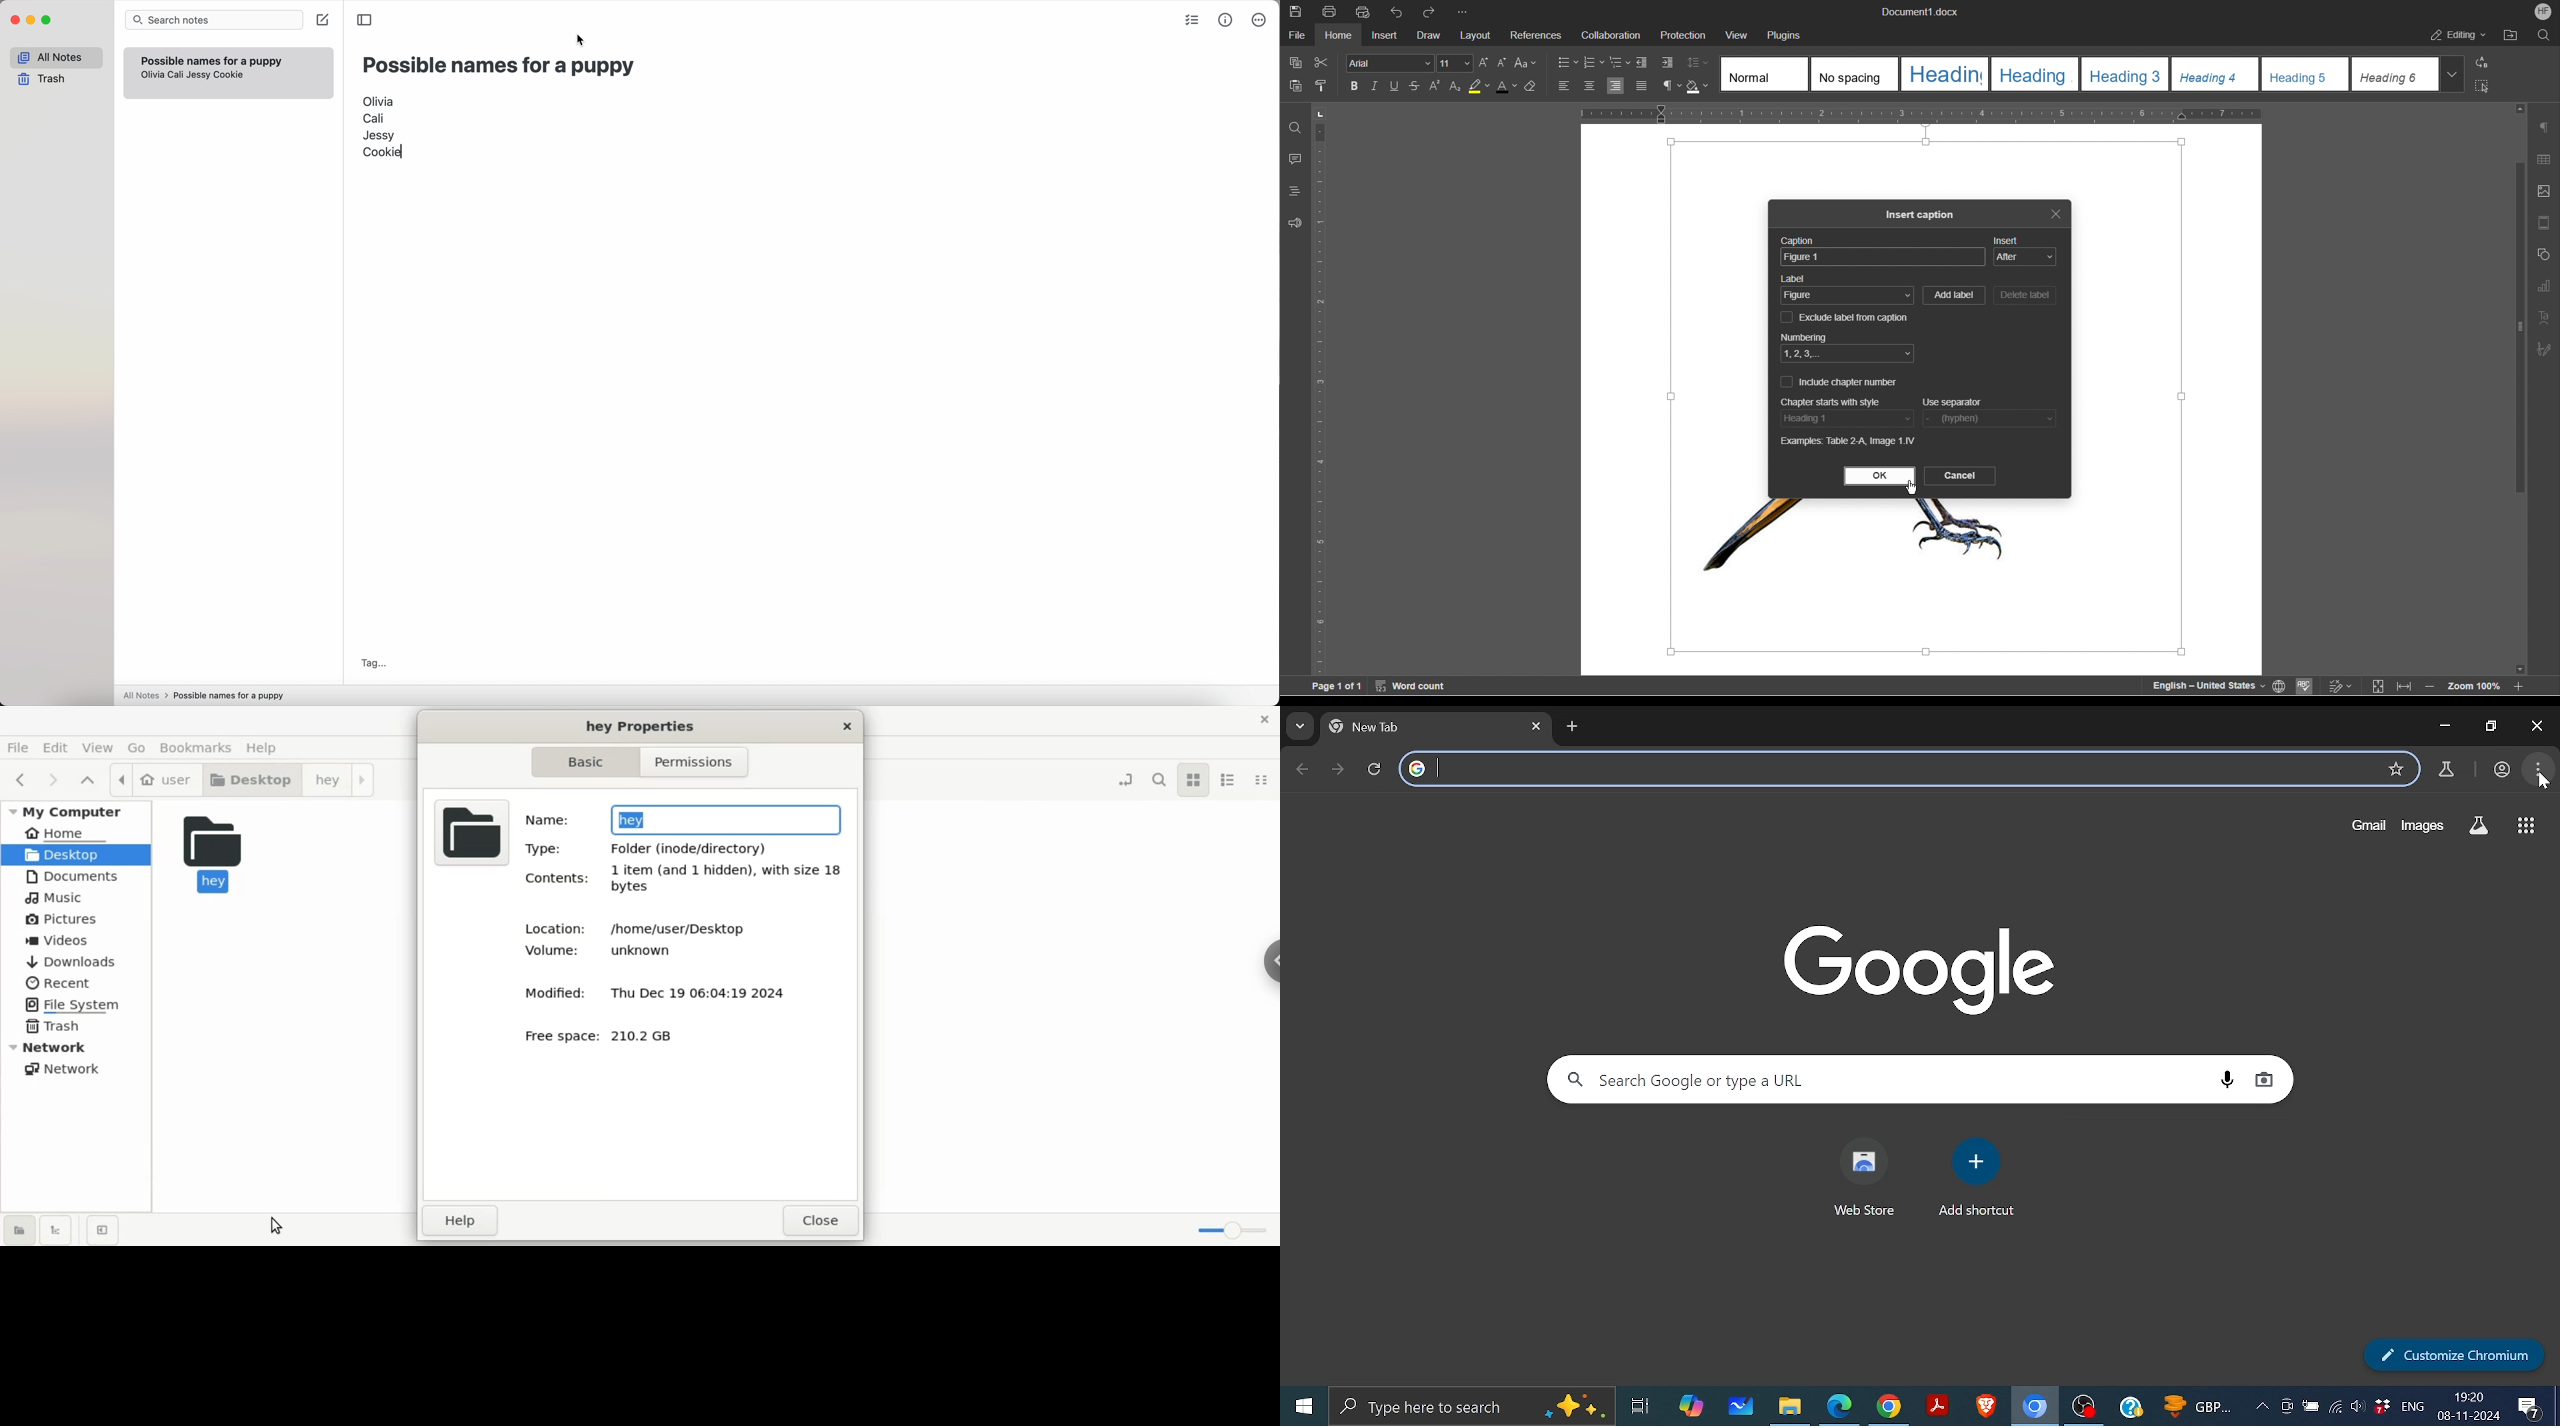  I want to click on Highlight, so click(1479, 87).